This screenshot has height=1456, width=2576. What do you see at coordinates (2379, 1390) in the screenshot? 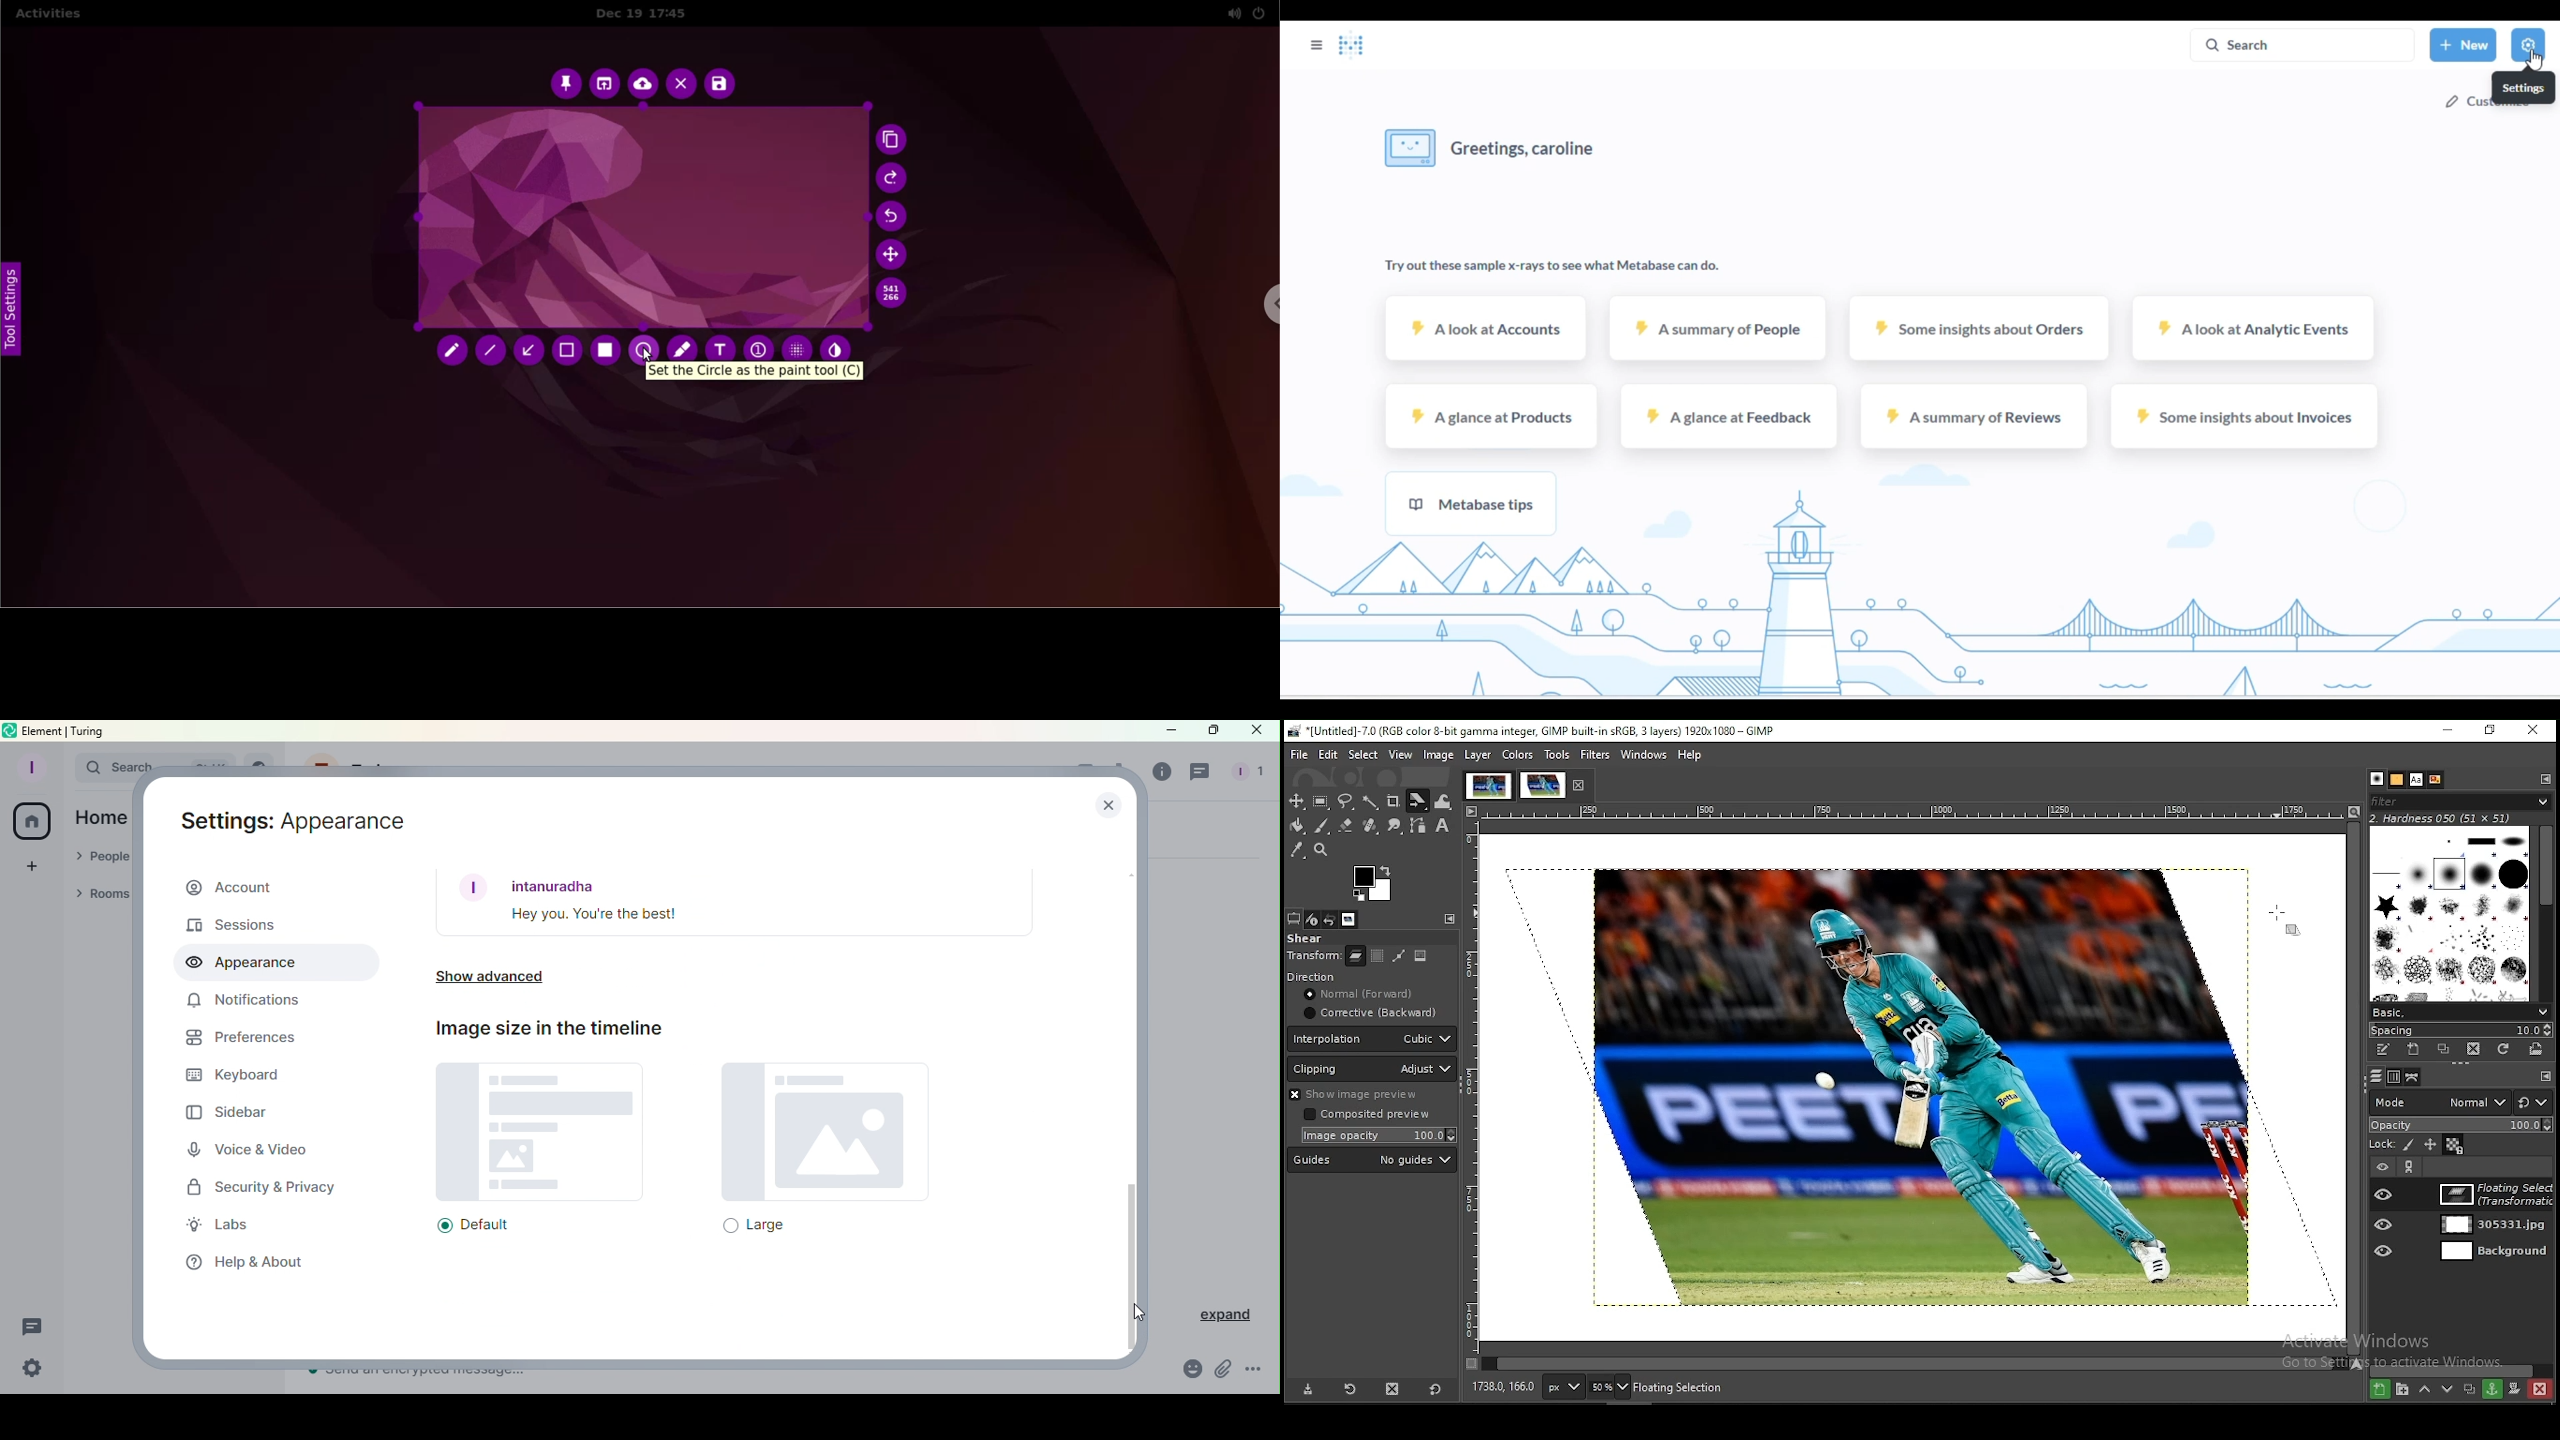
I see `new layer` at bounding box center [2379, 1390].